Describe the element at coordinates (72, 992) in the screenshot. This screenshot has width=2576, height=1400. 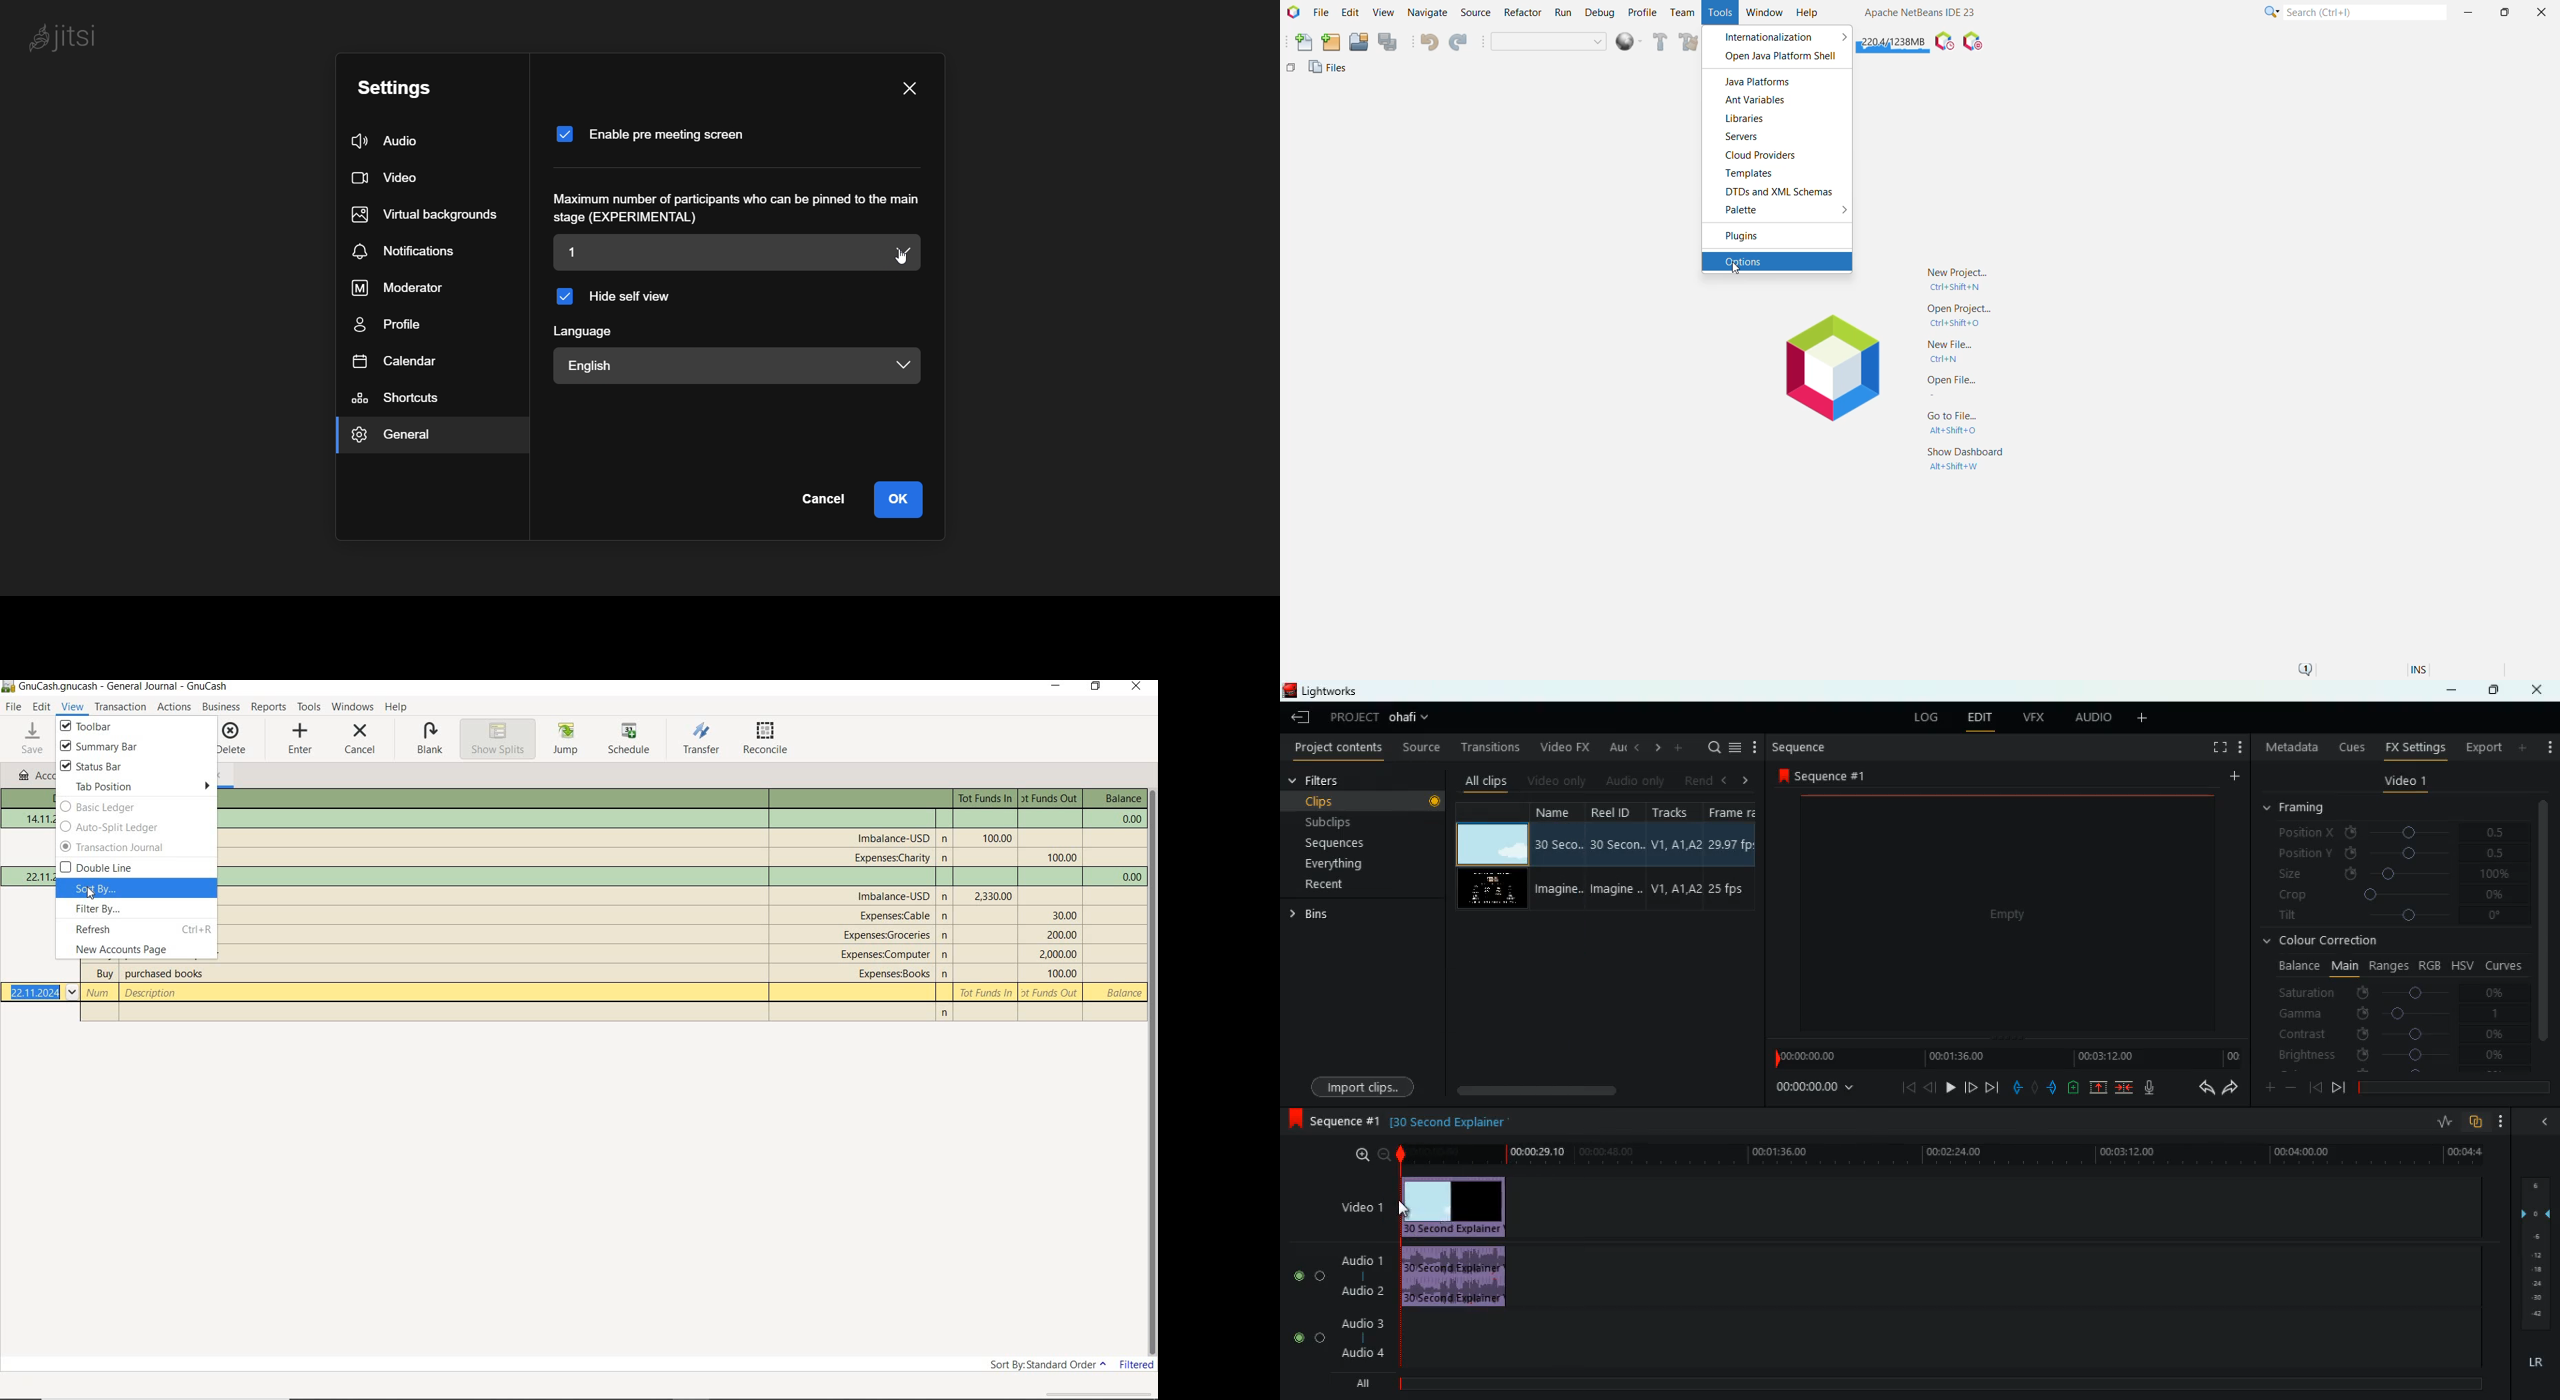
I see `Drop-down ` at that location.